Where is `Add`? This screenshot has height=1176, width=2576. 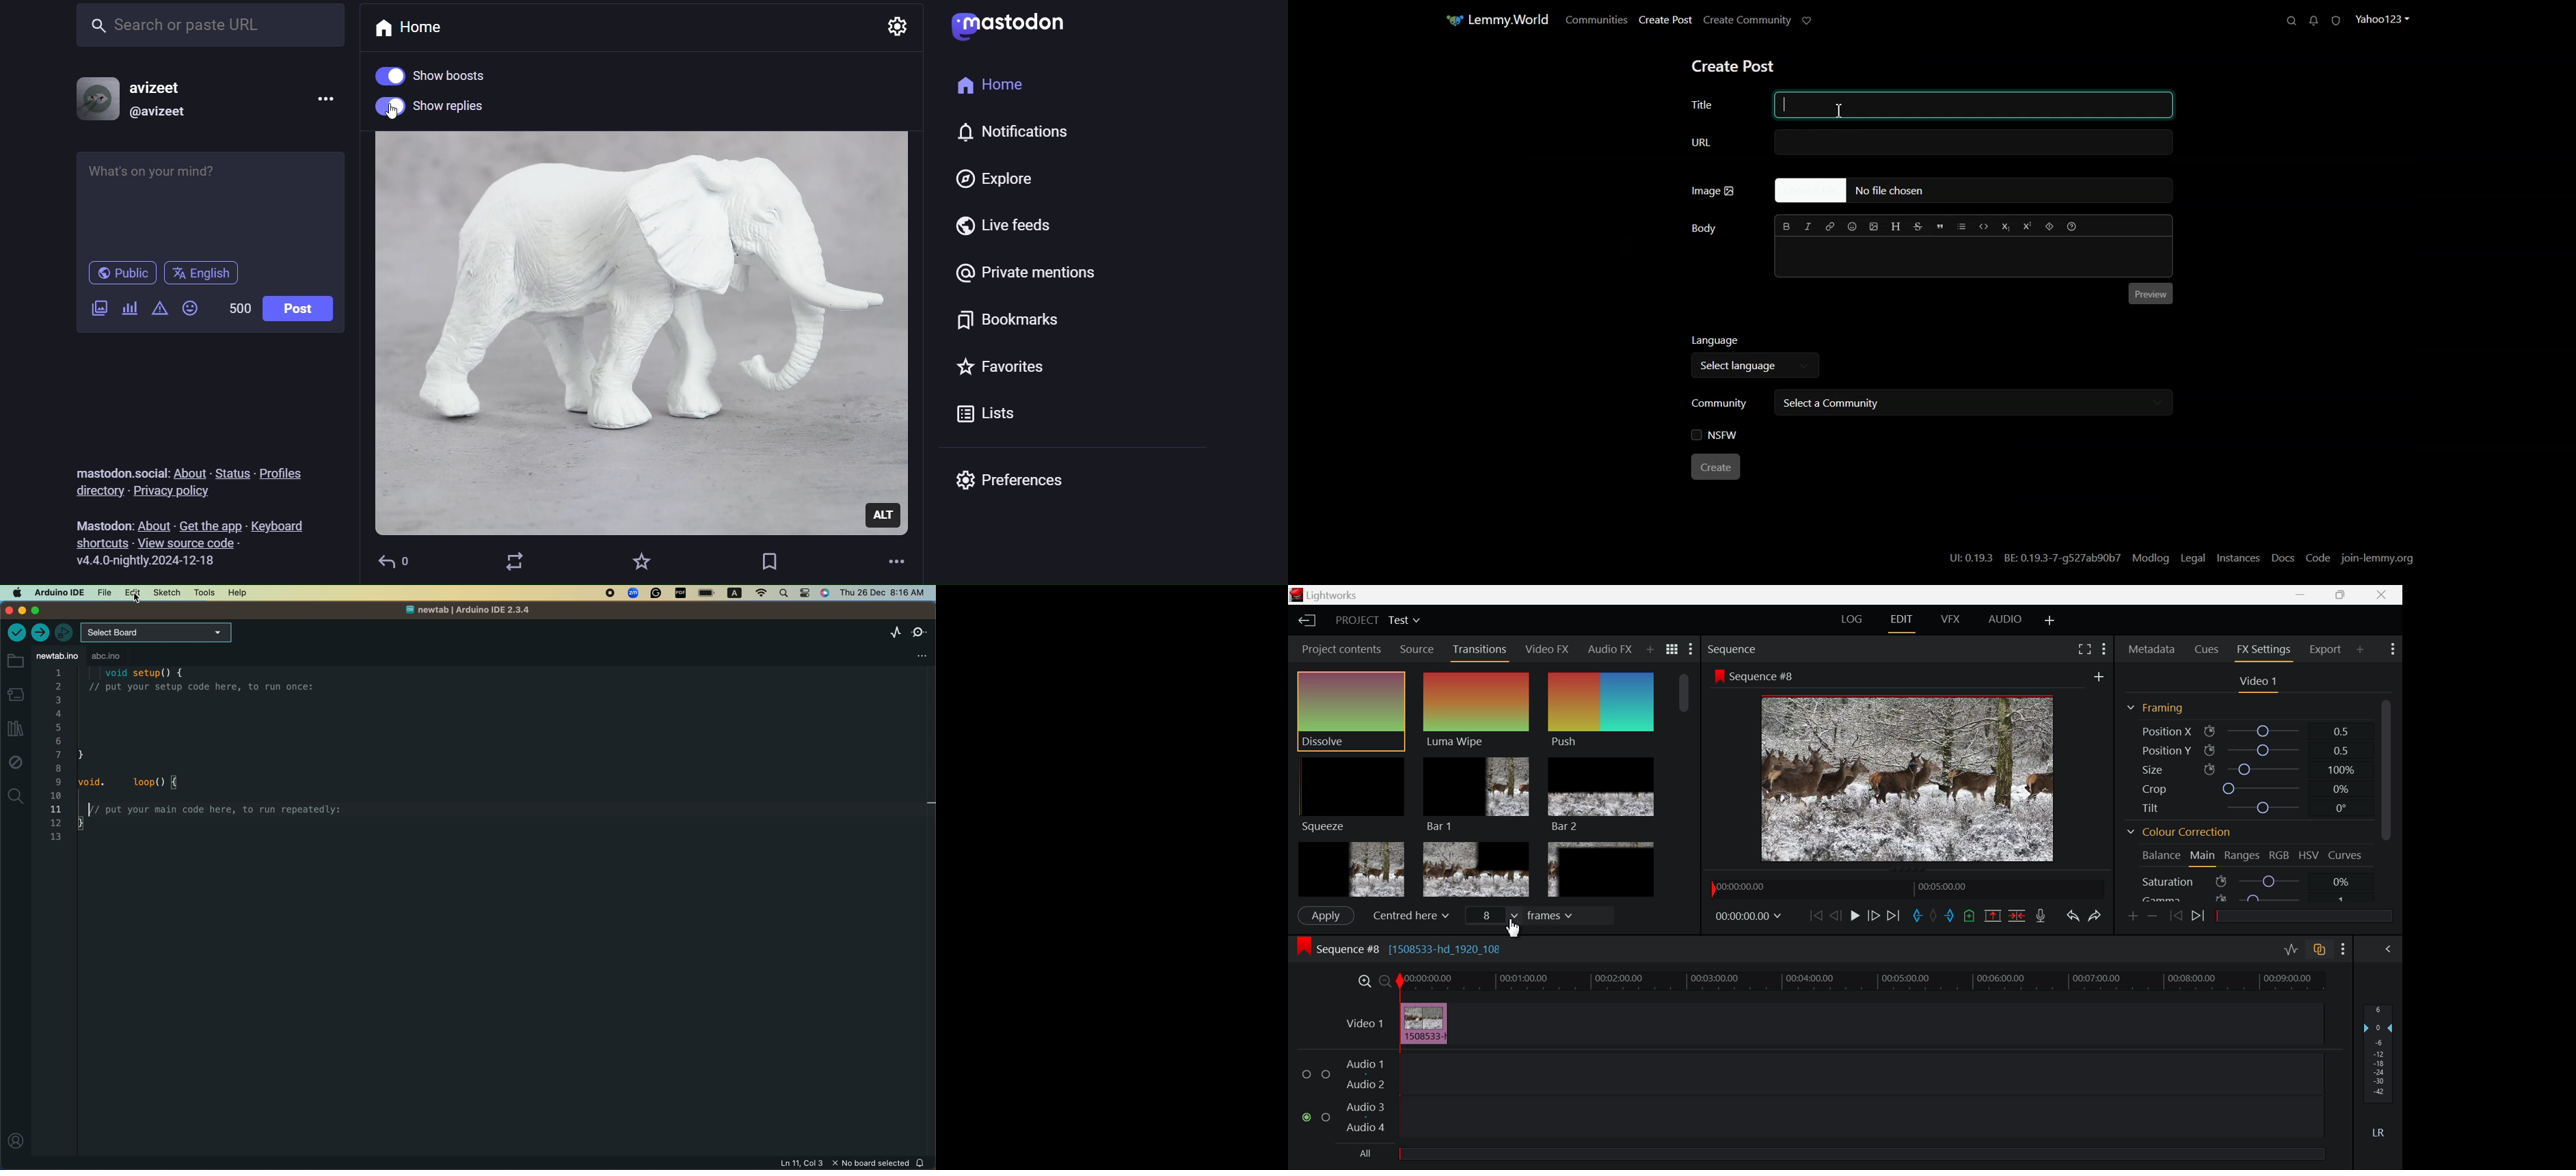
Add is located at coordinates (2097, 677).